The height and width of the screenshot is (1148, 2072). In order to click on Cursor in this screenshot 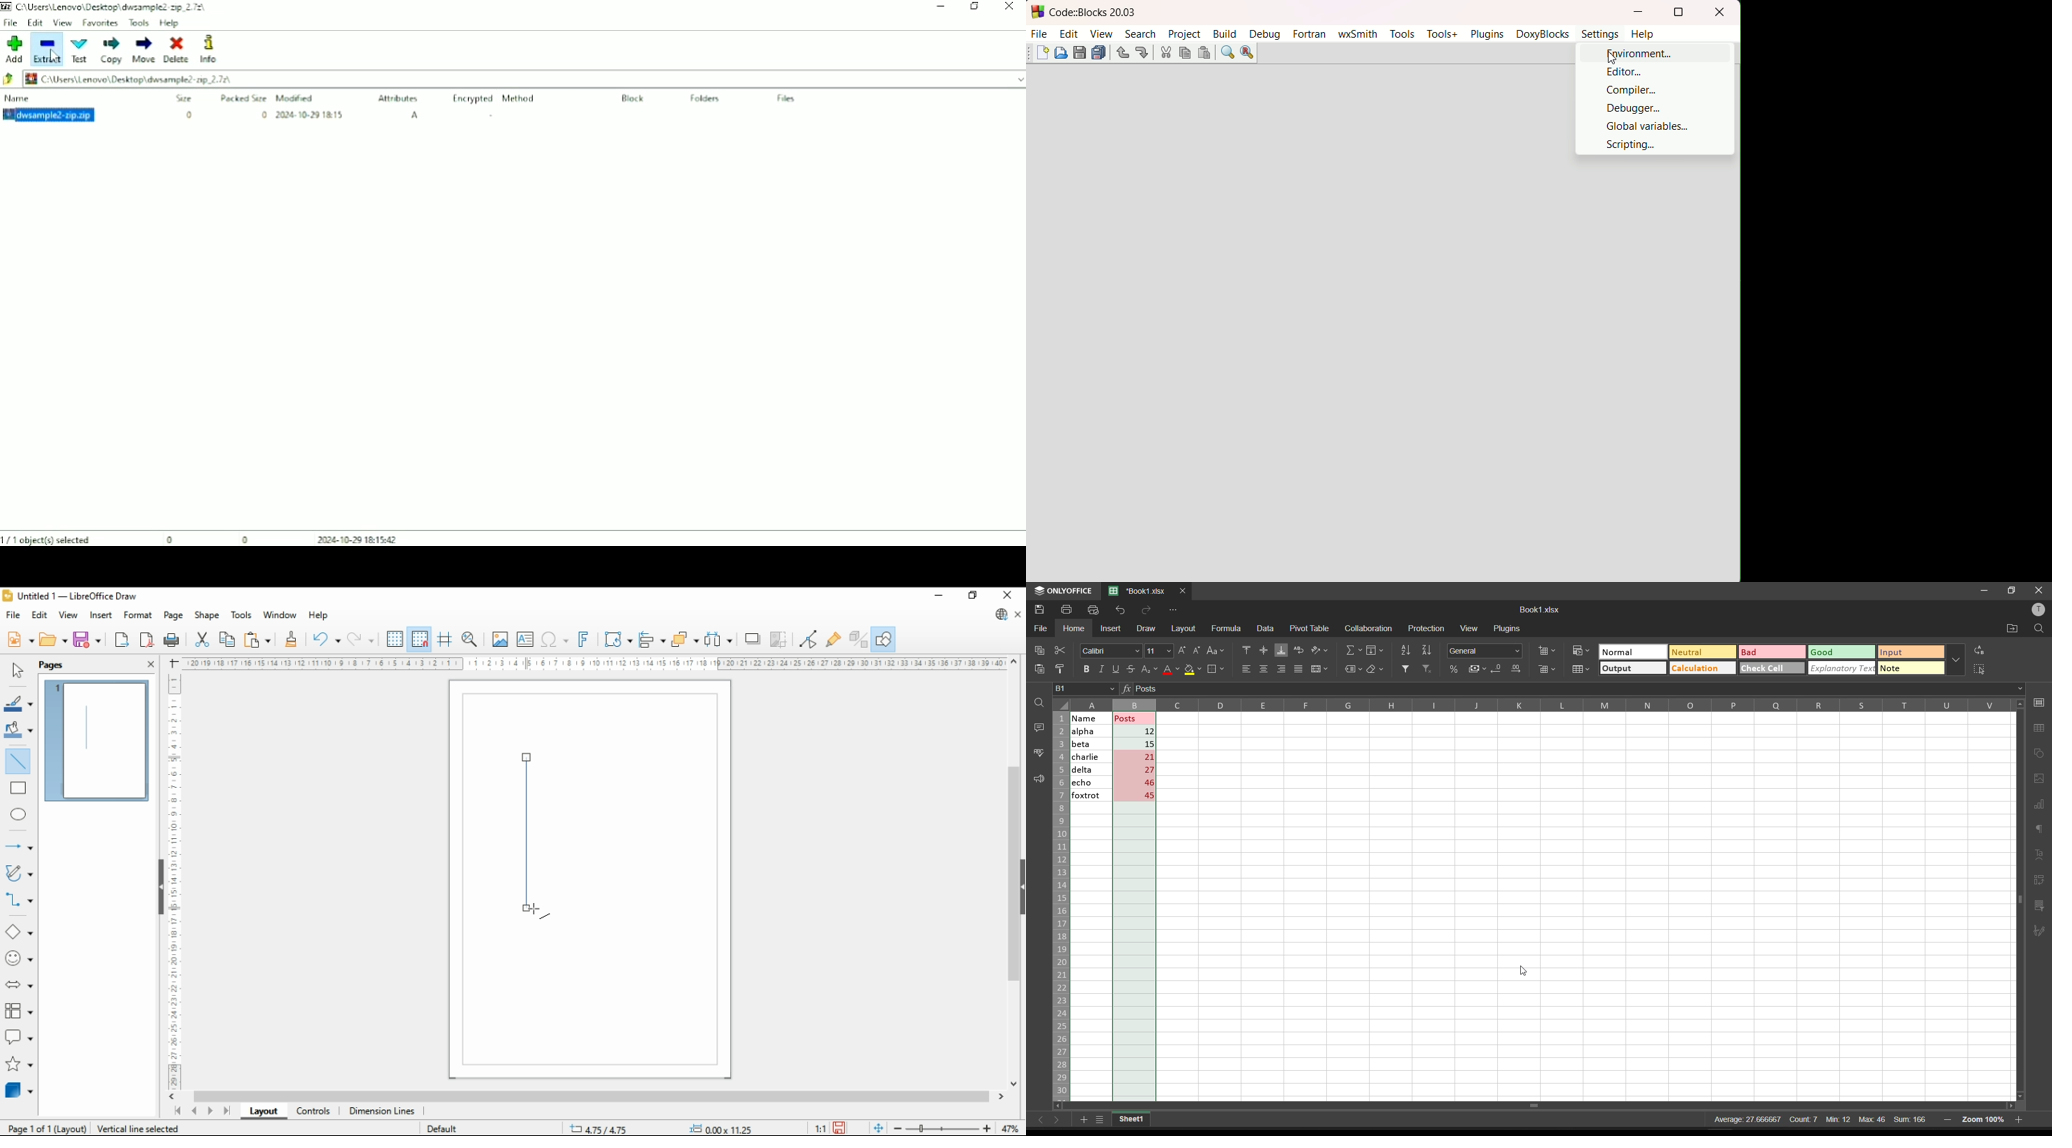, I will do `click(1613, 57)`.